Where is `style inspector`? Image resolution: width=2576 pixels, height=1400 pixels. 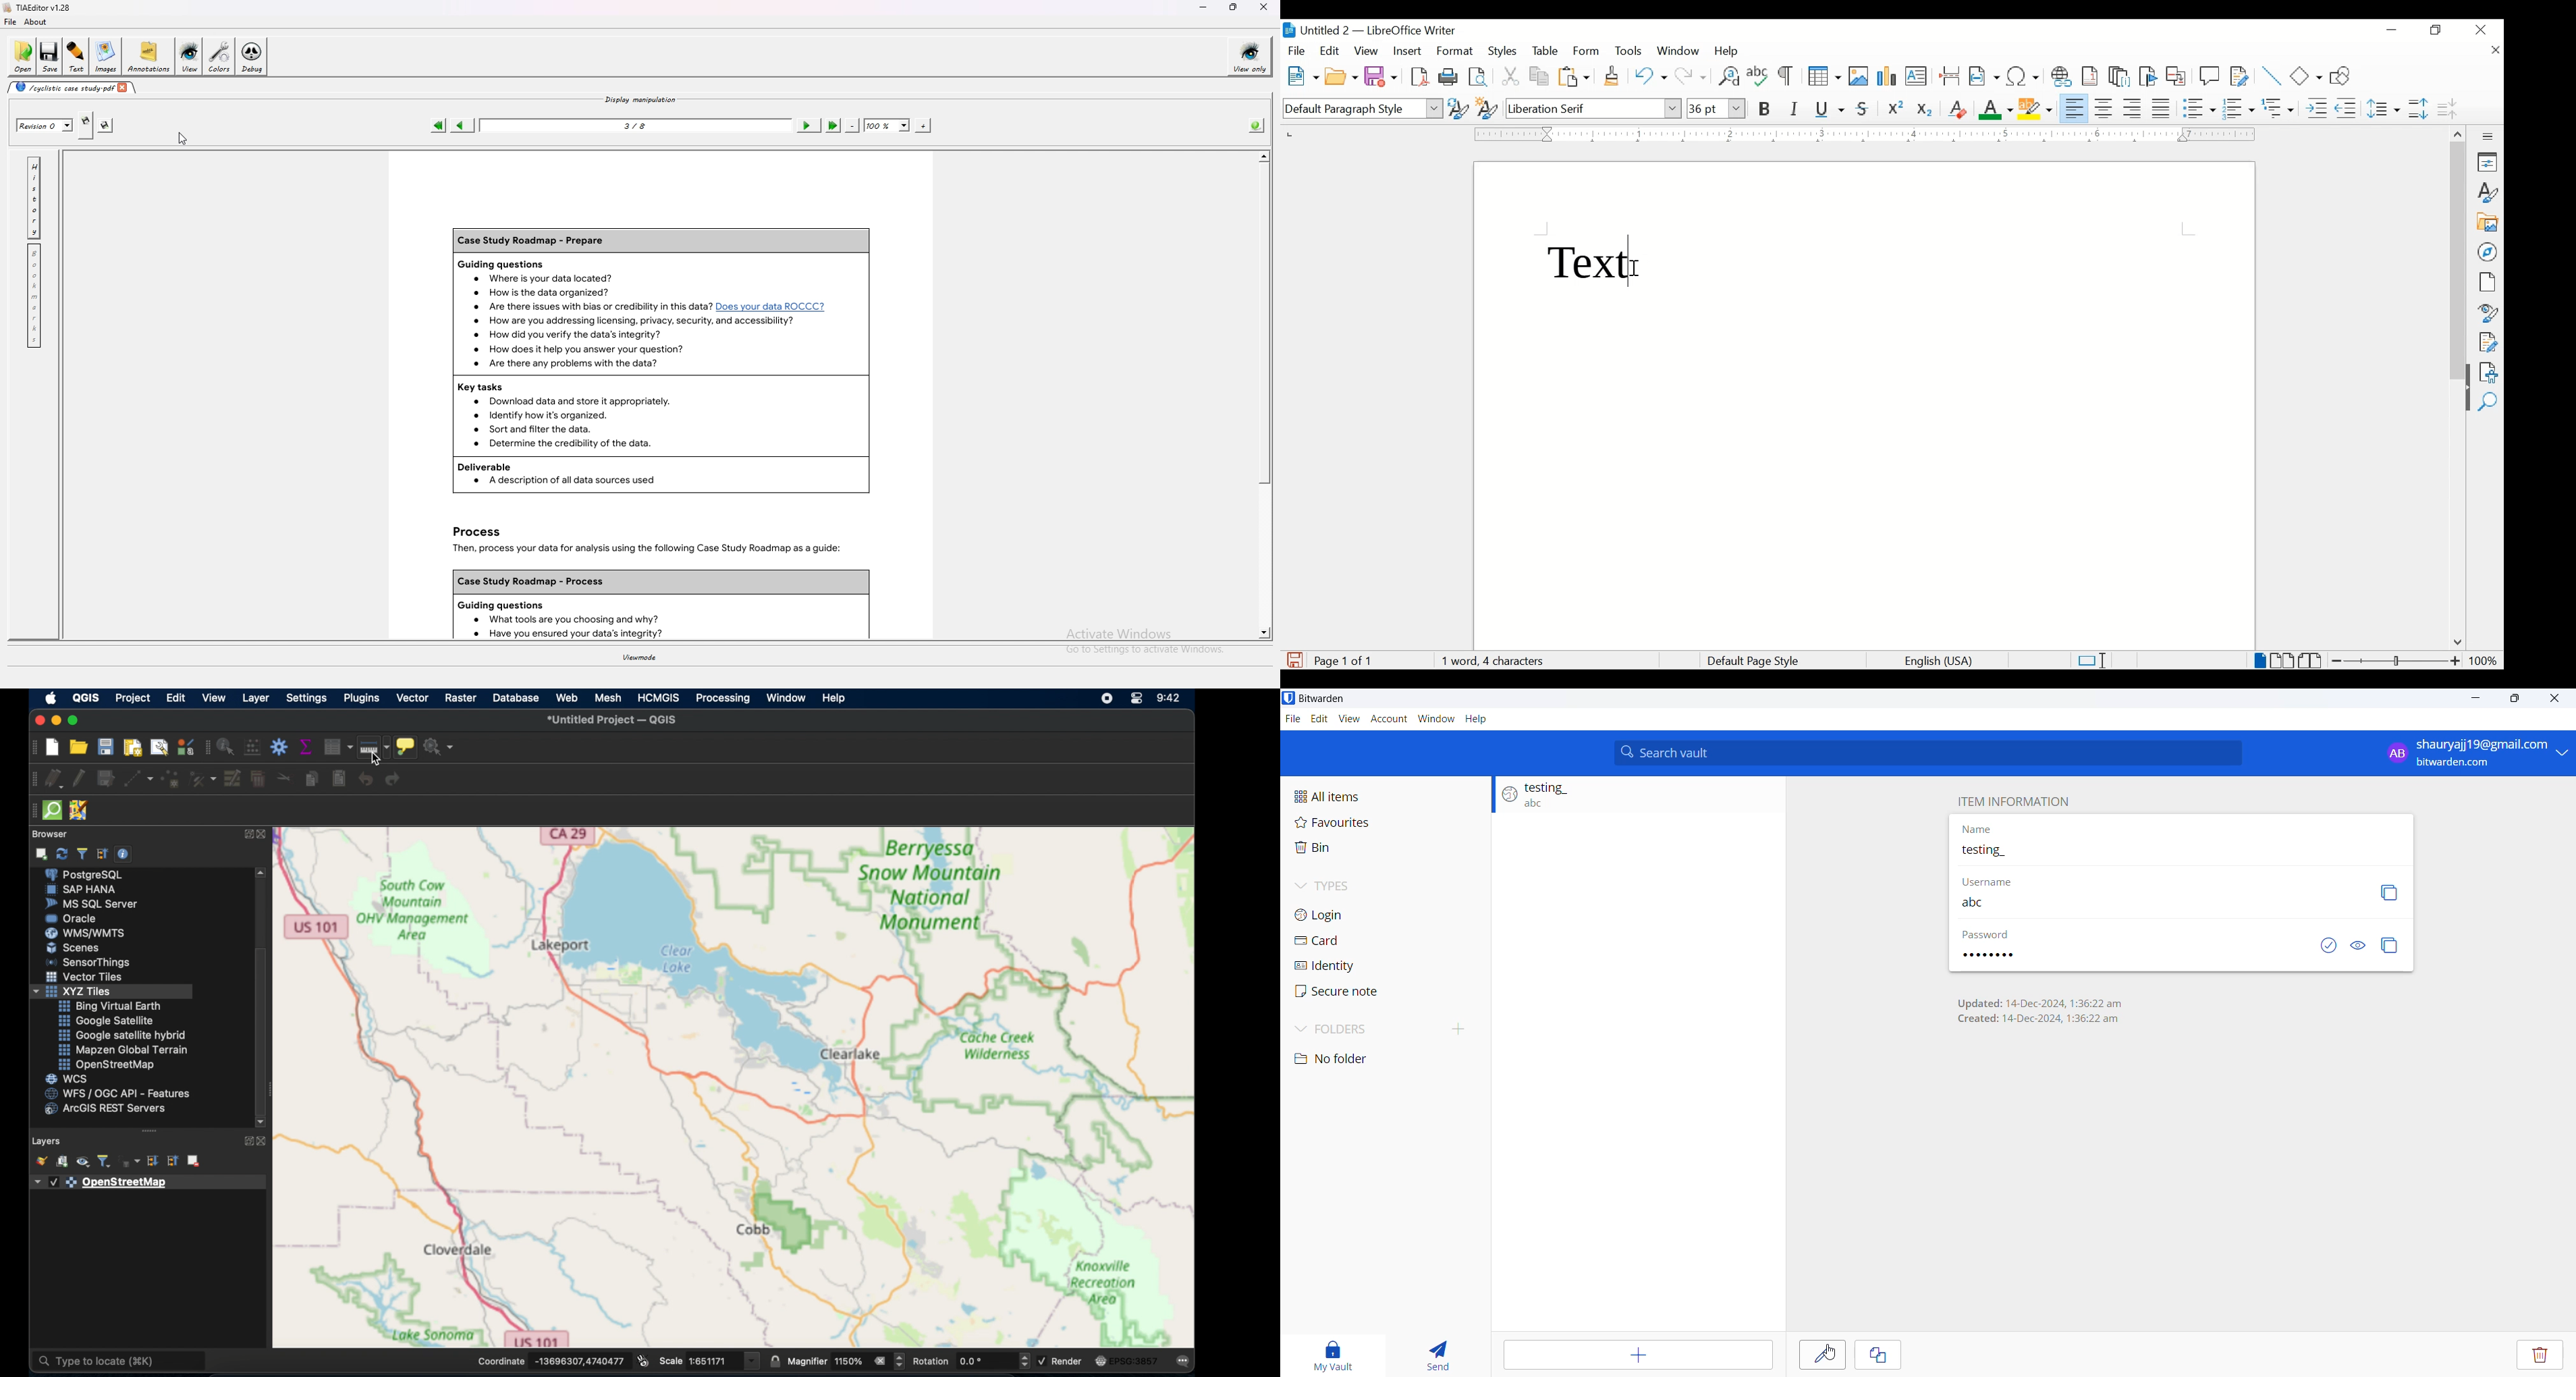
style inspector is located at coordinates (2489, 311).